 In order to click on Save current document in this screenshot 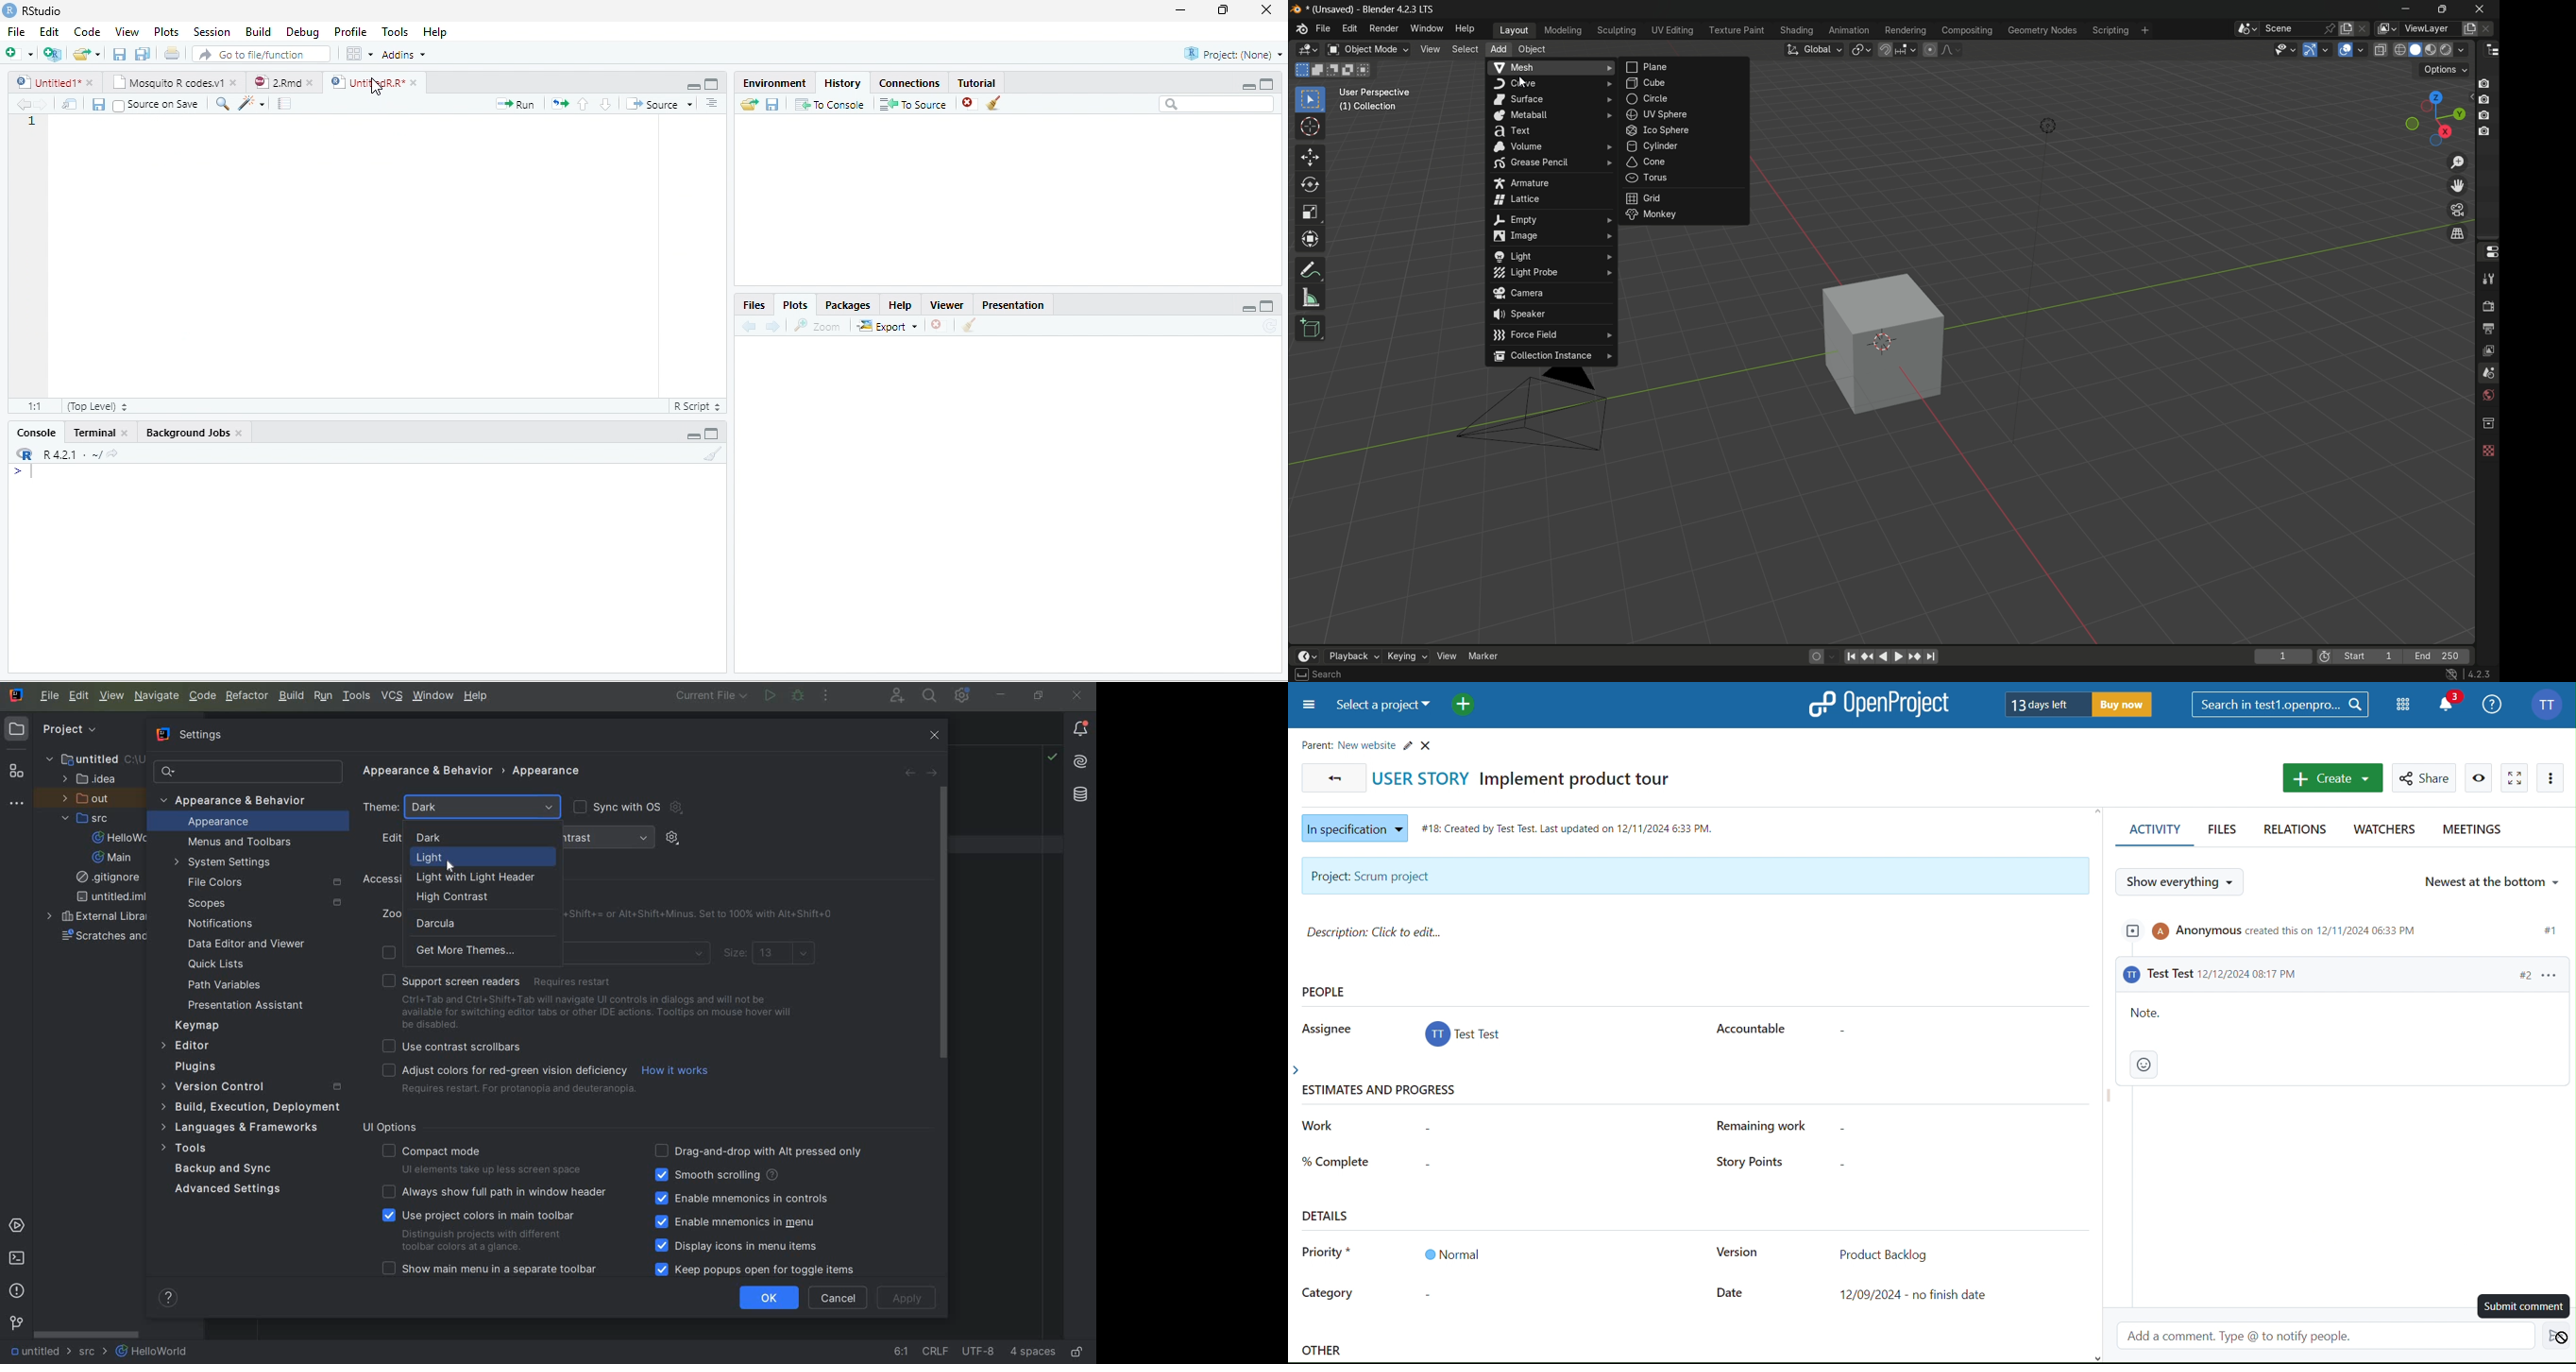, I will do `click(120, 53)`.